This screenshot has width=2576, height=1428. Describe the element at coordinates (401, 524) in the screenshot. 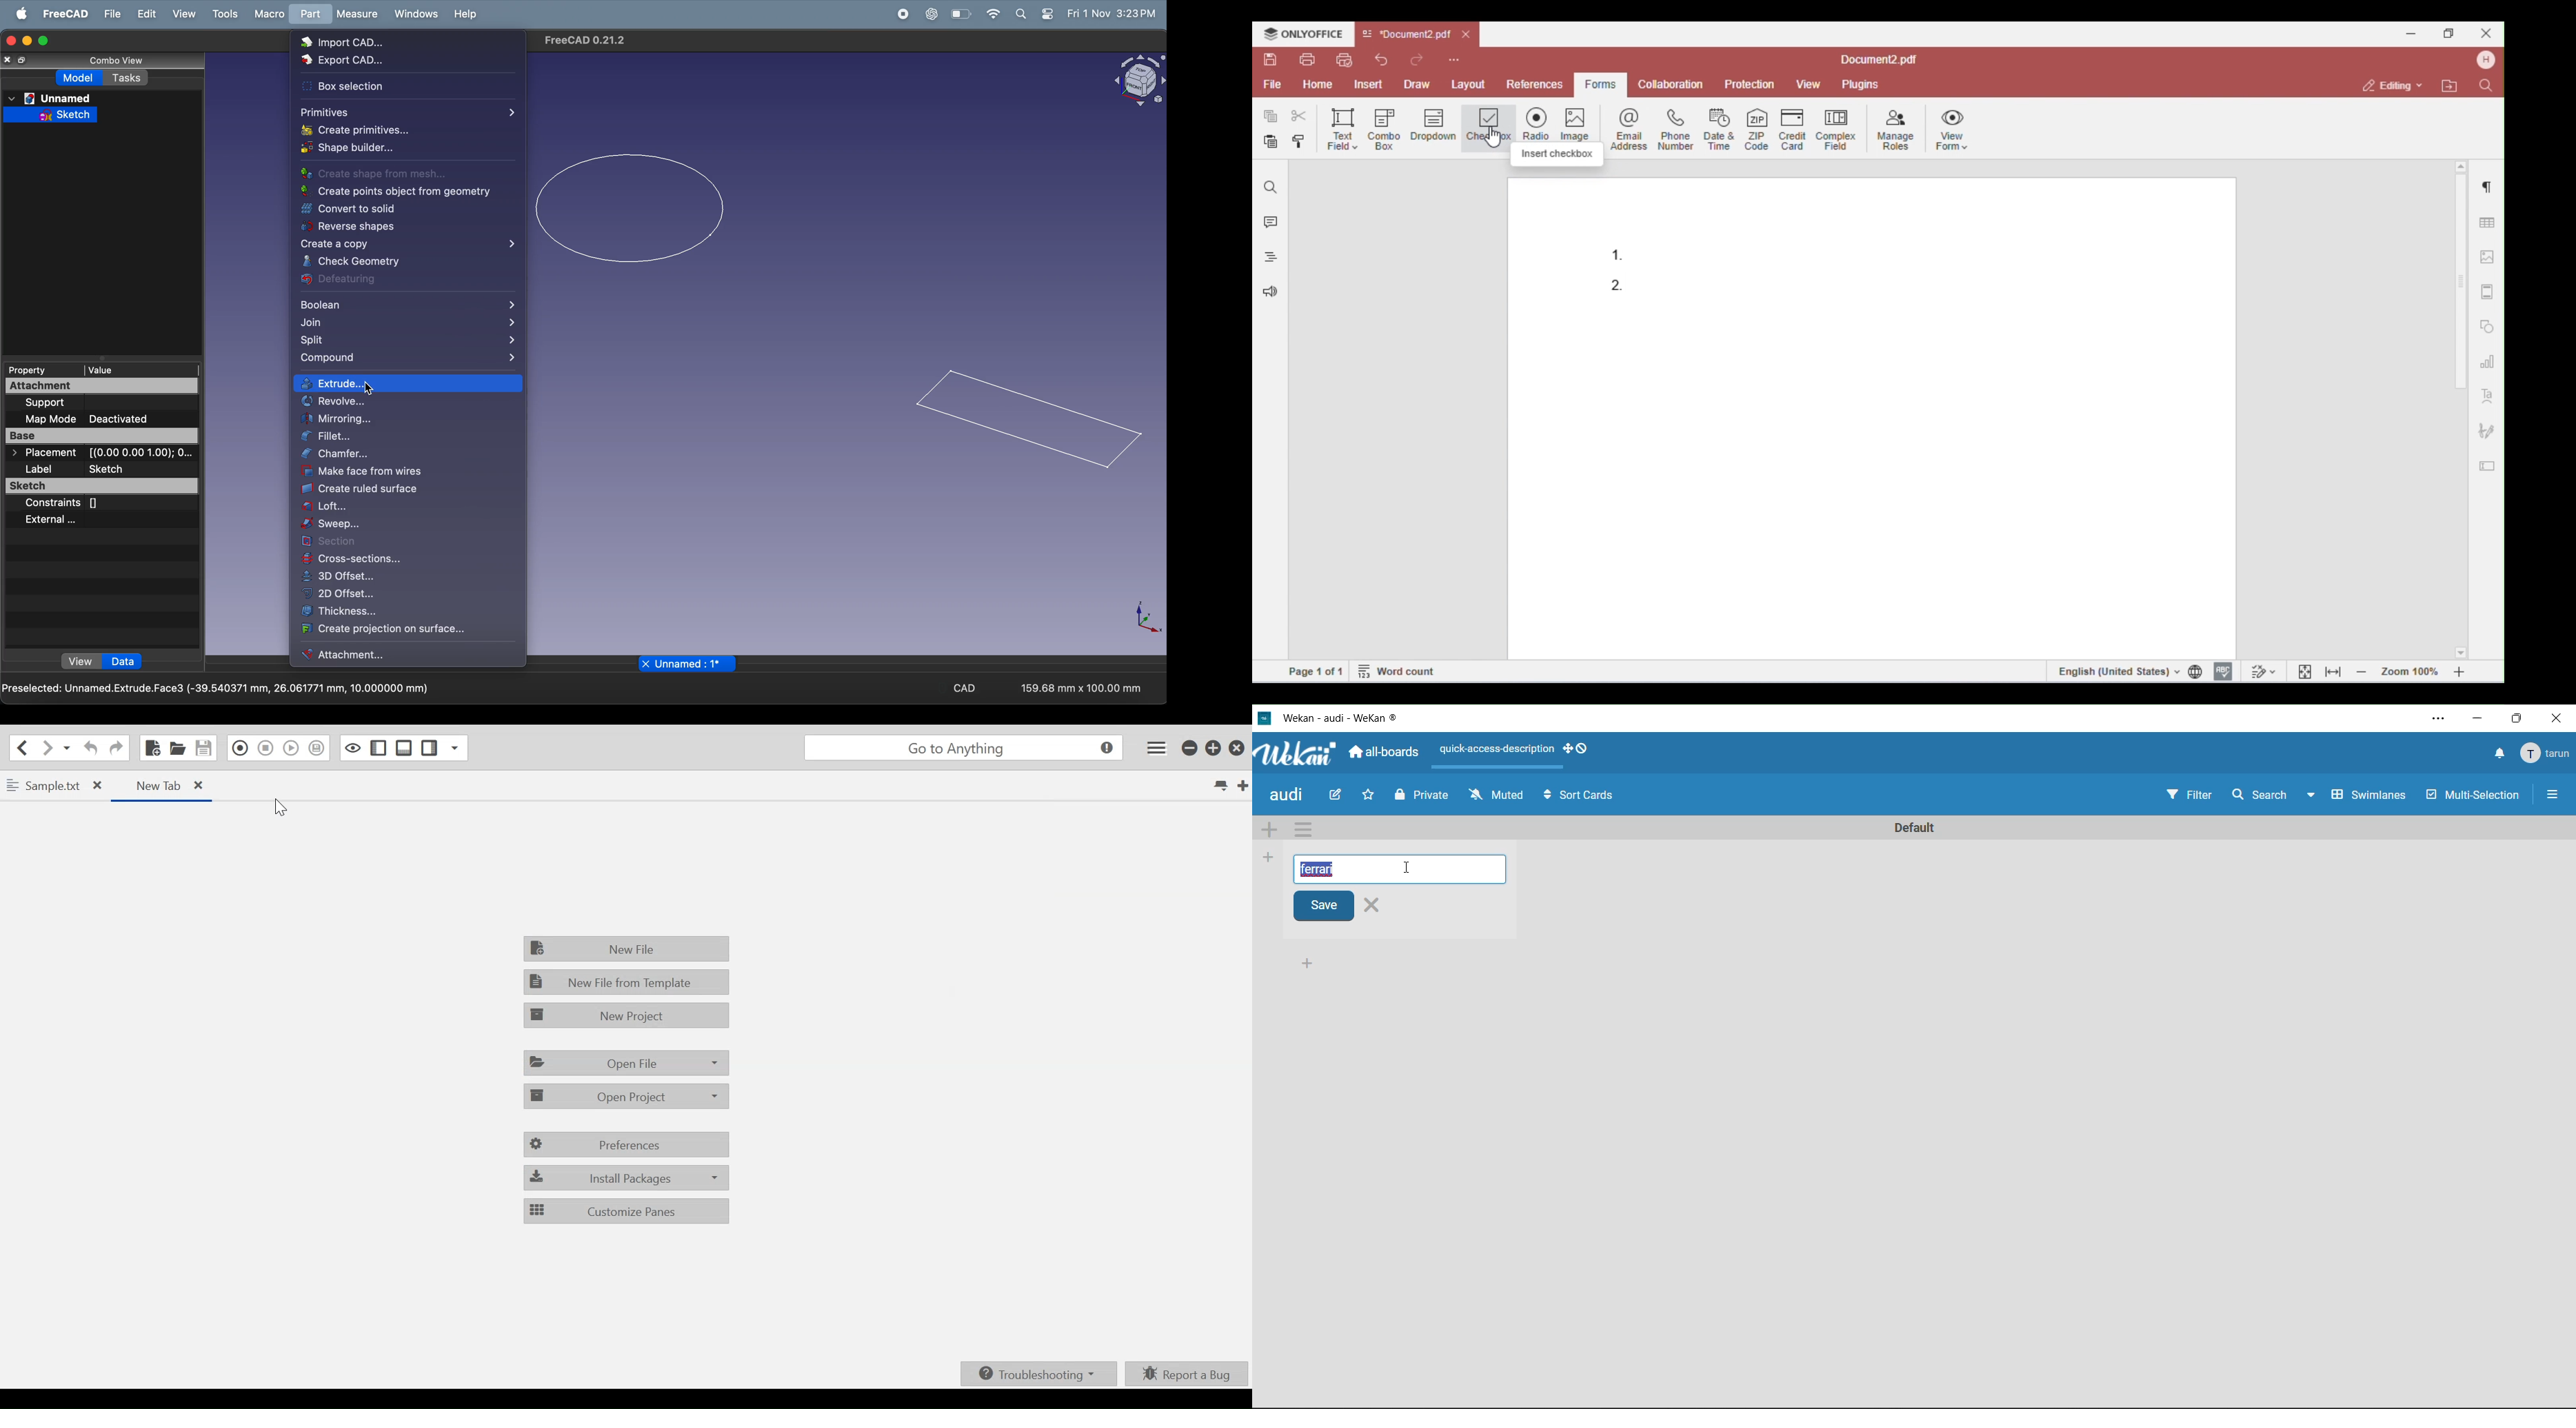

I see `Sweep...` at that location.